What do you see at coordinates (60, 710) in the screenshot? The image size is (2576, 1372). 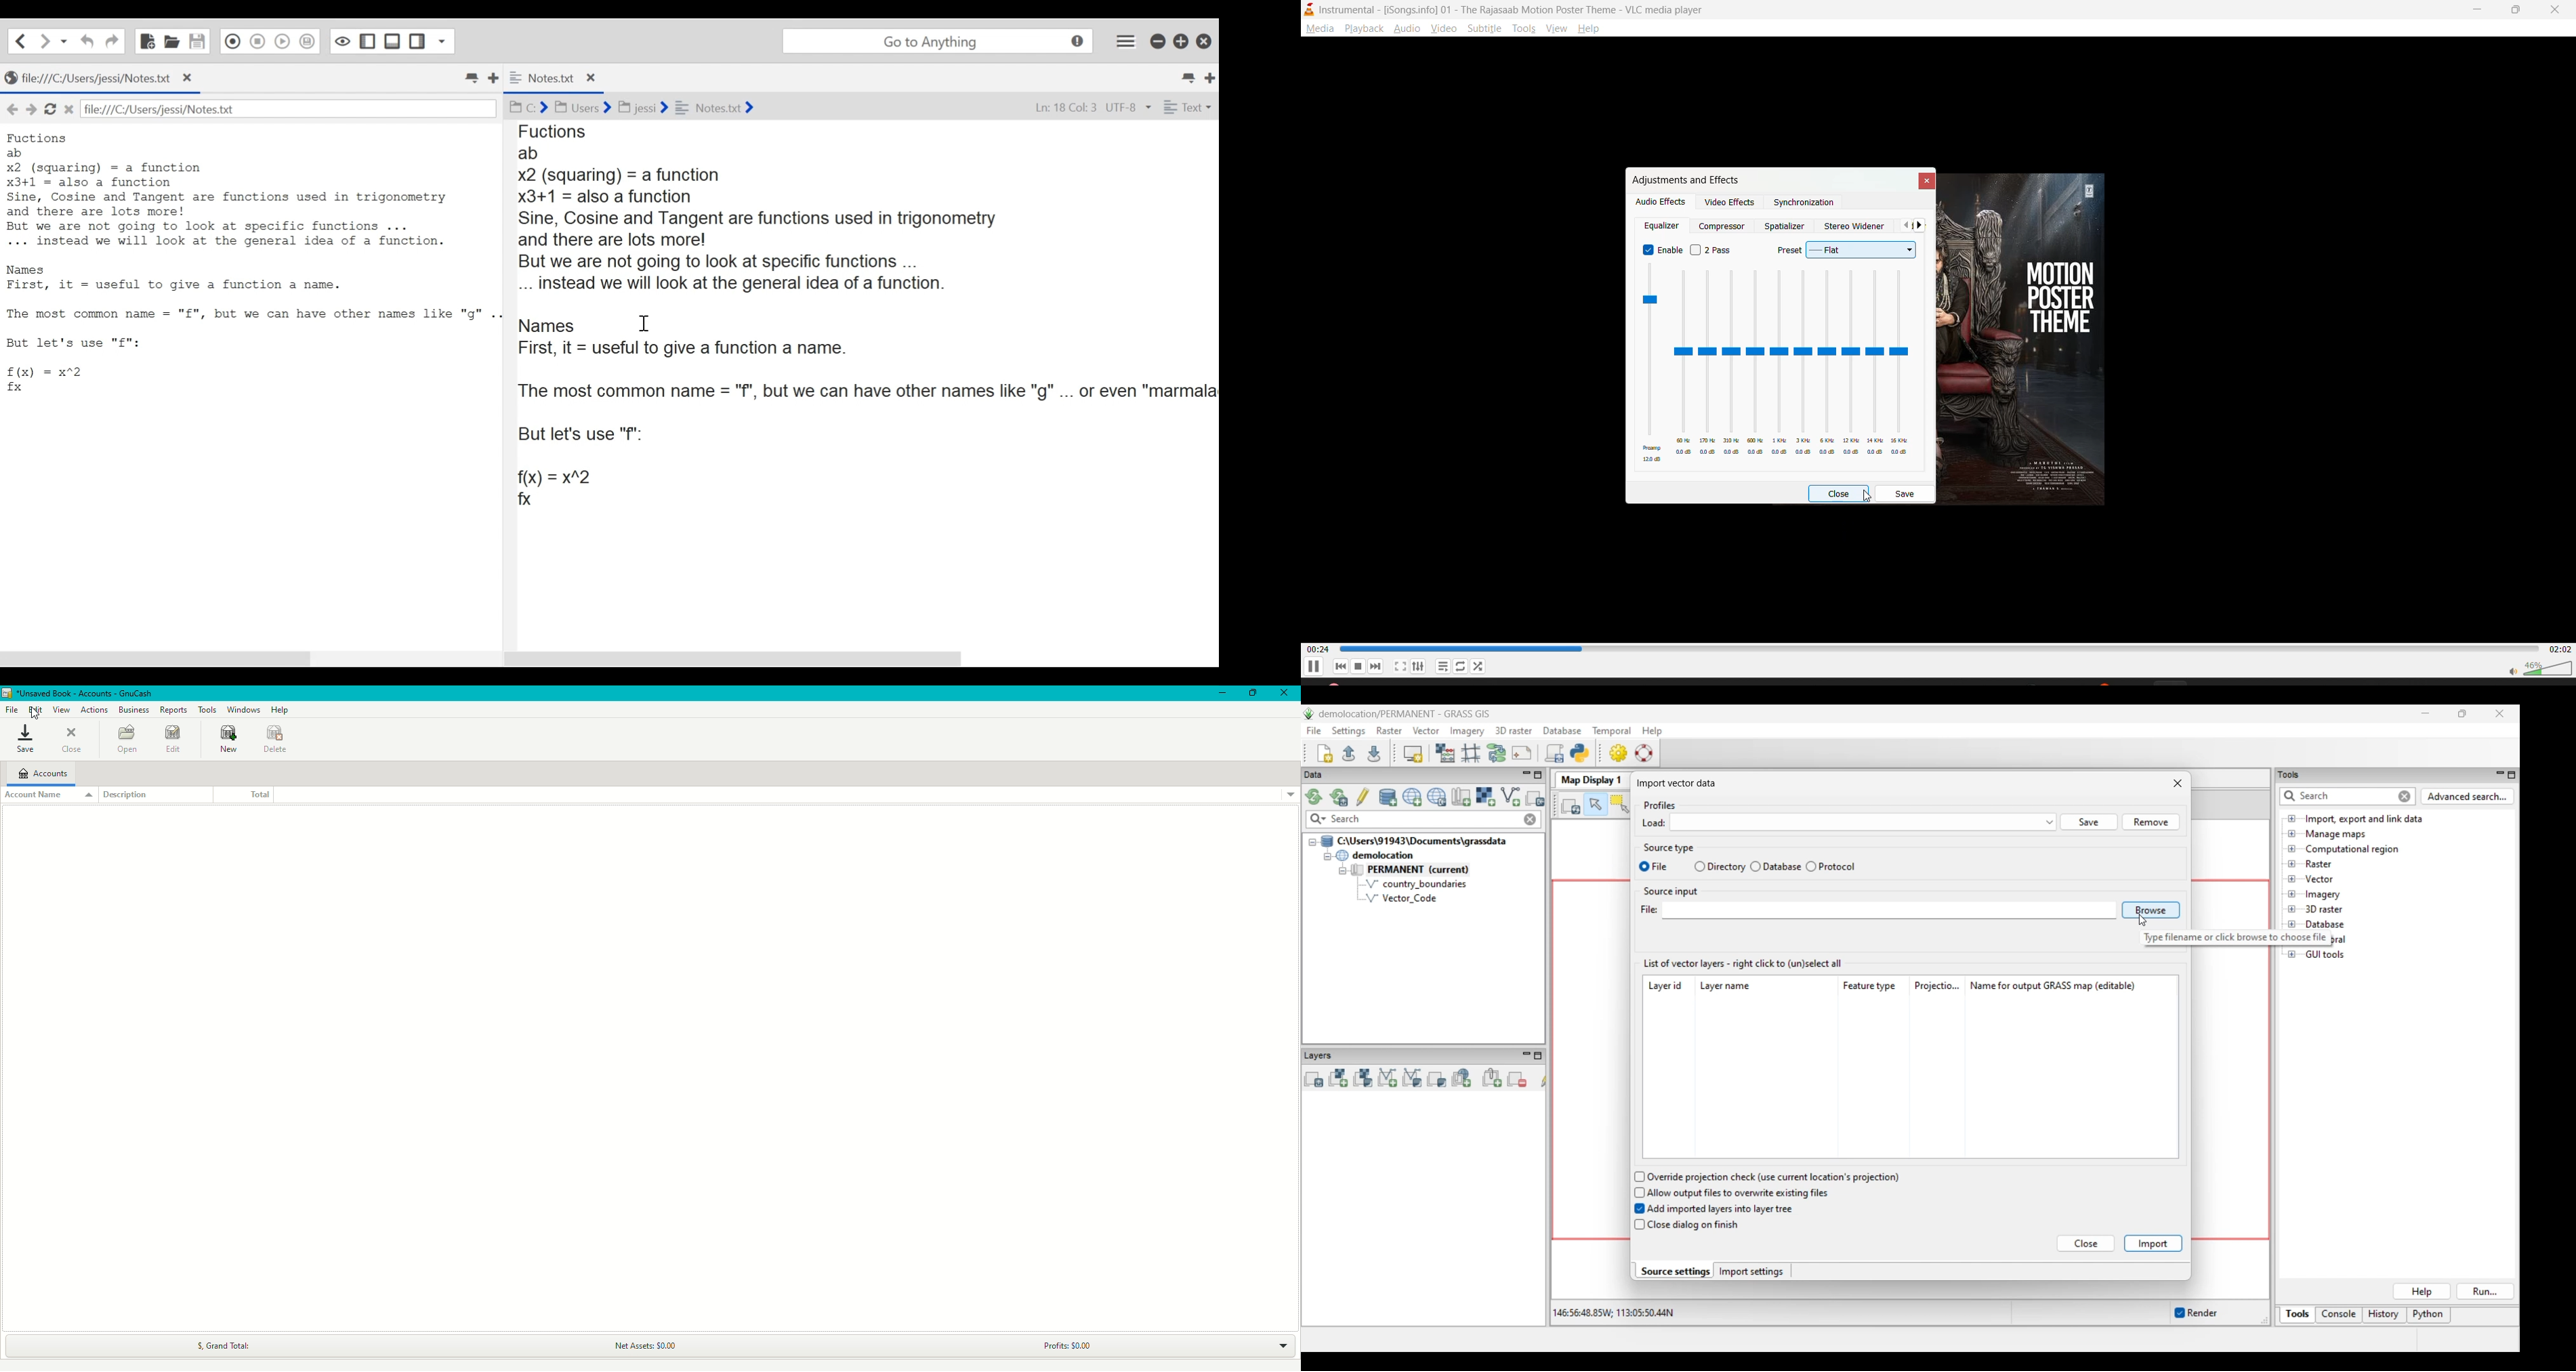 I see `View` at bounding box center [60, 710].